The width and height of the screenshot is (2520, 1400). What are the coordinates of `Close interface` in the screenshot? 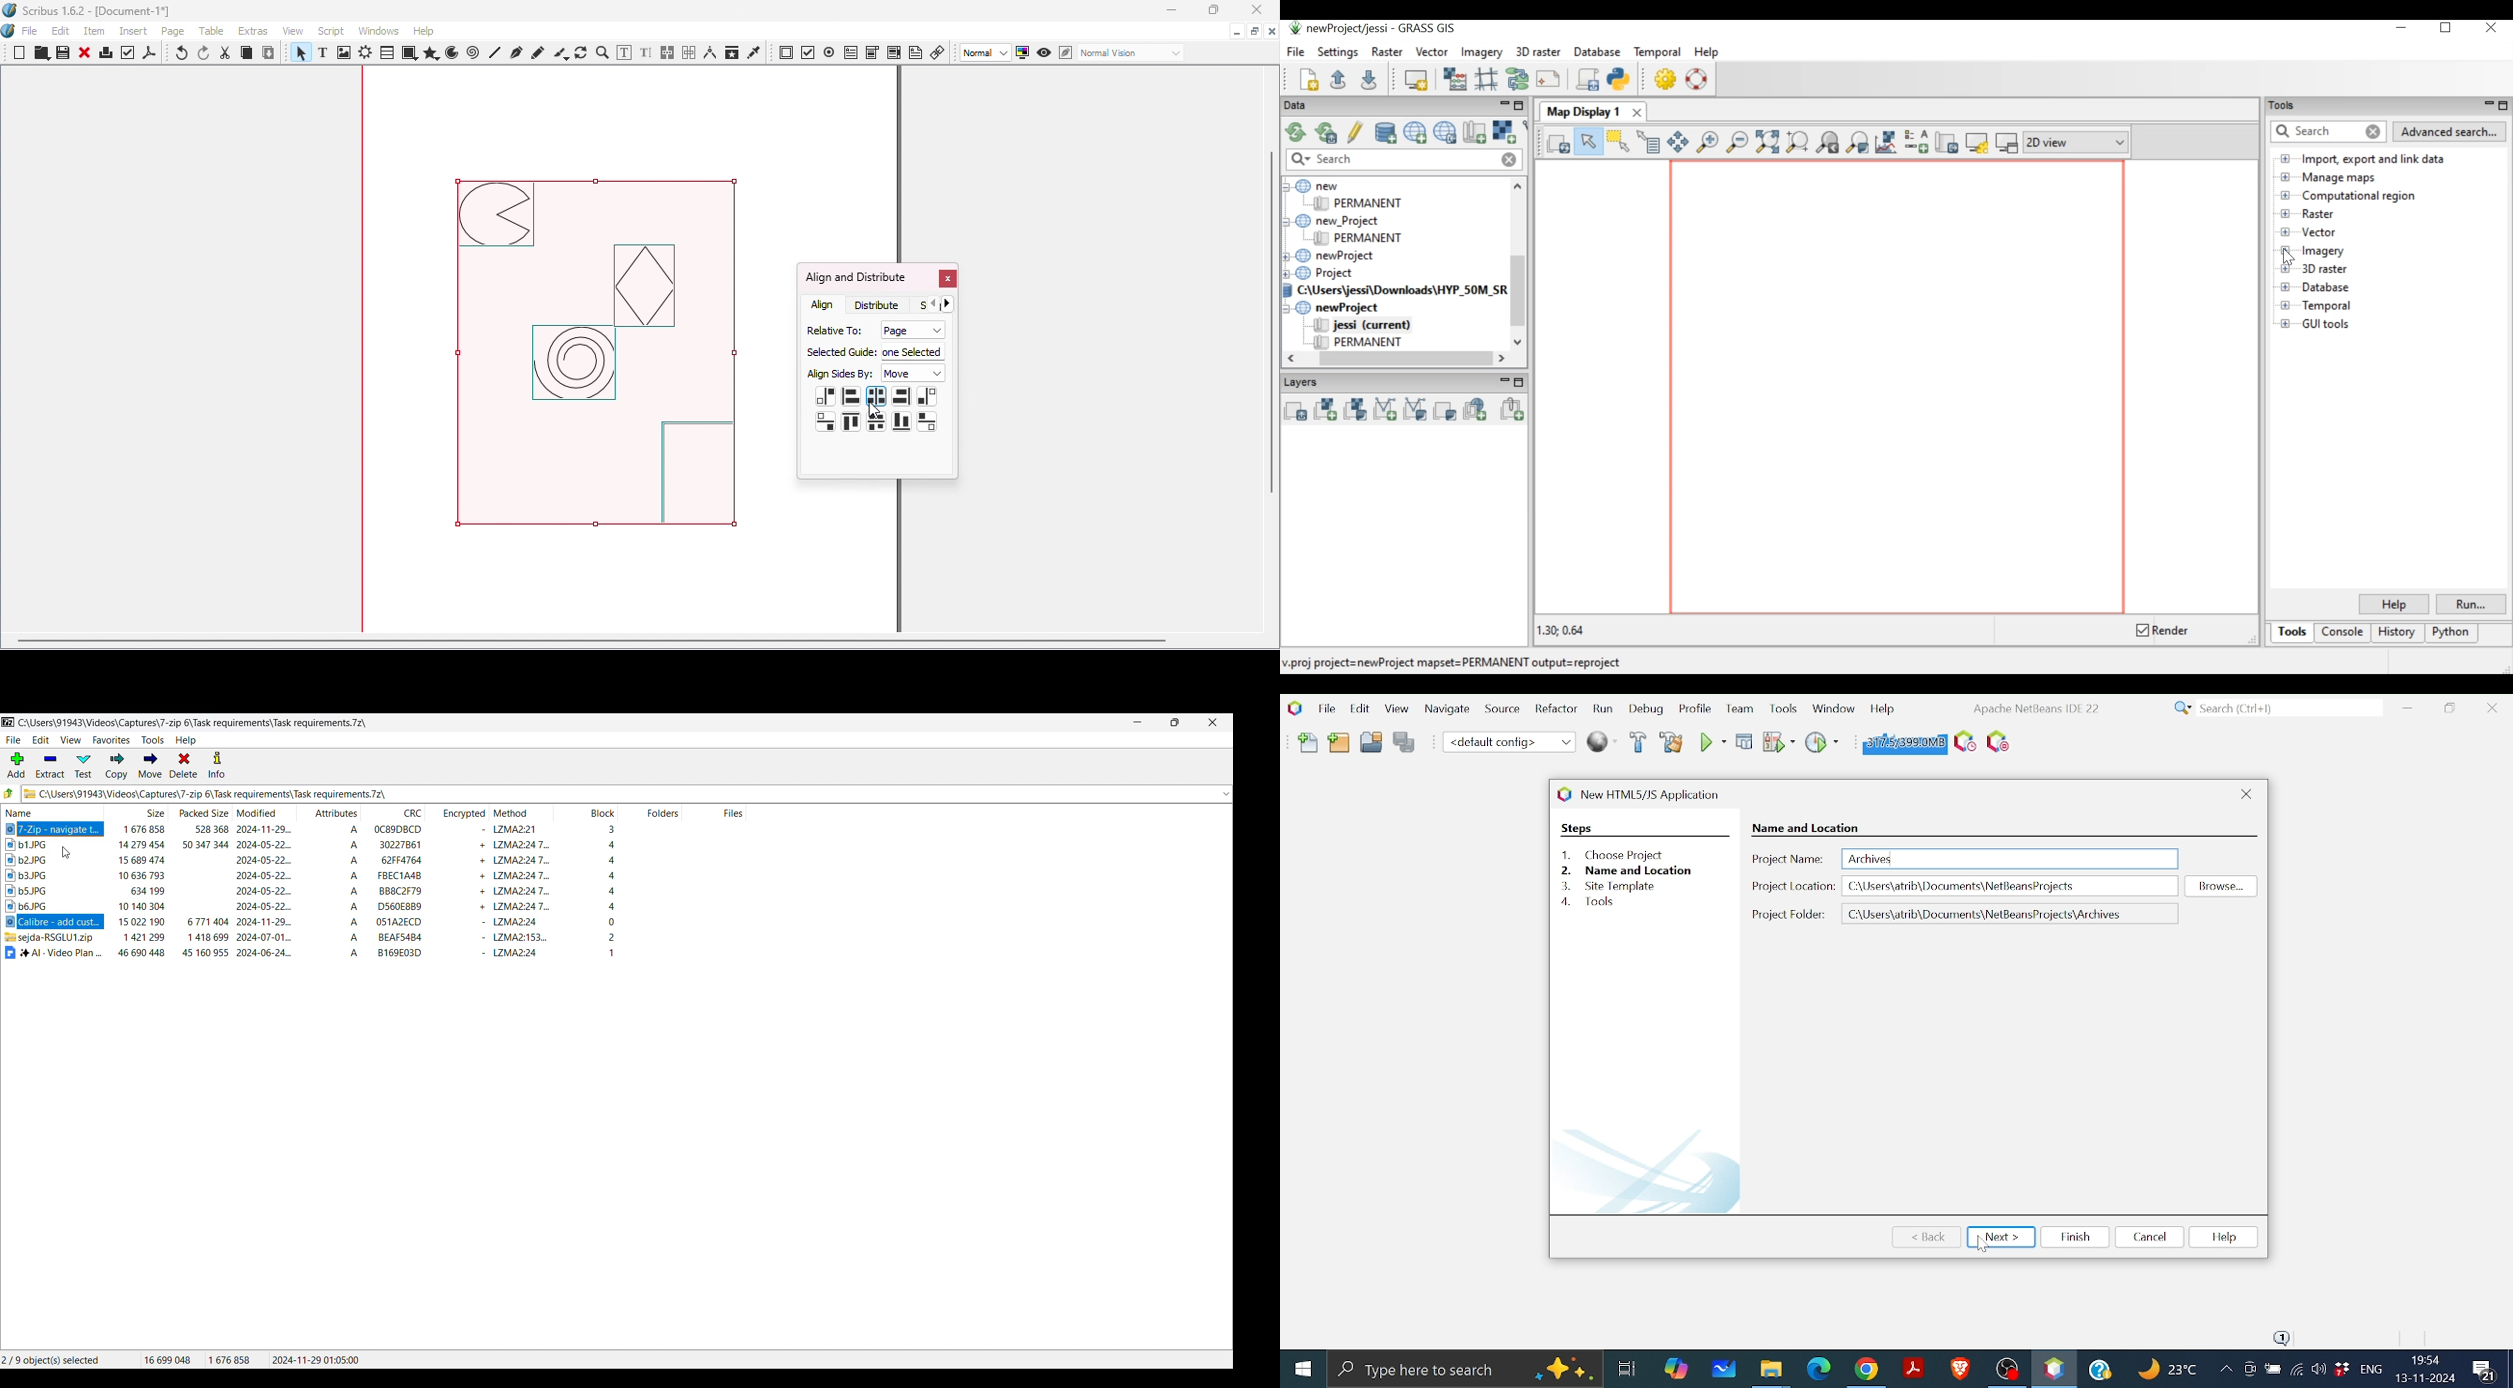 It's located at (1214, 722).